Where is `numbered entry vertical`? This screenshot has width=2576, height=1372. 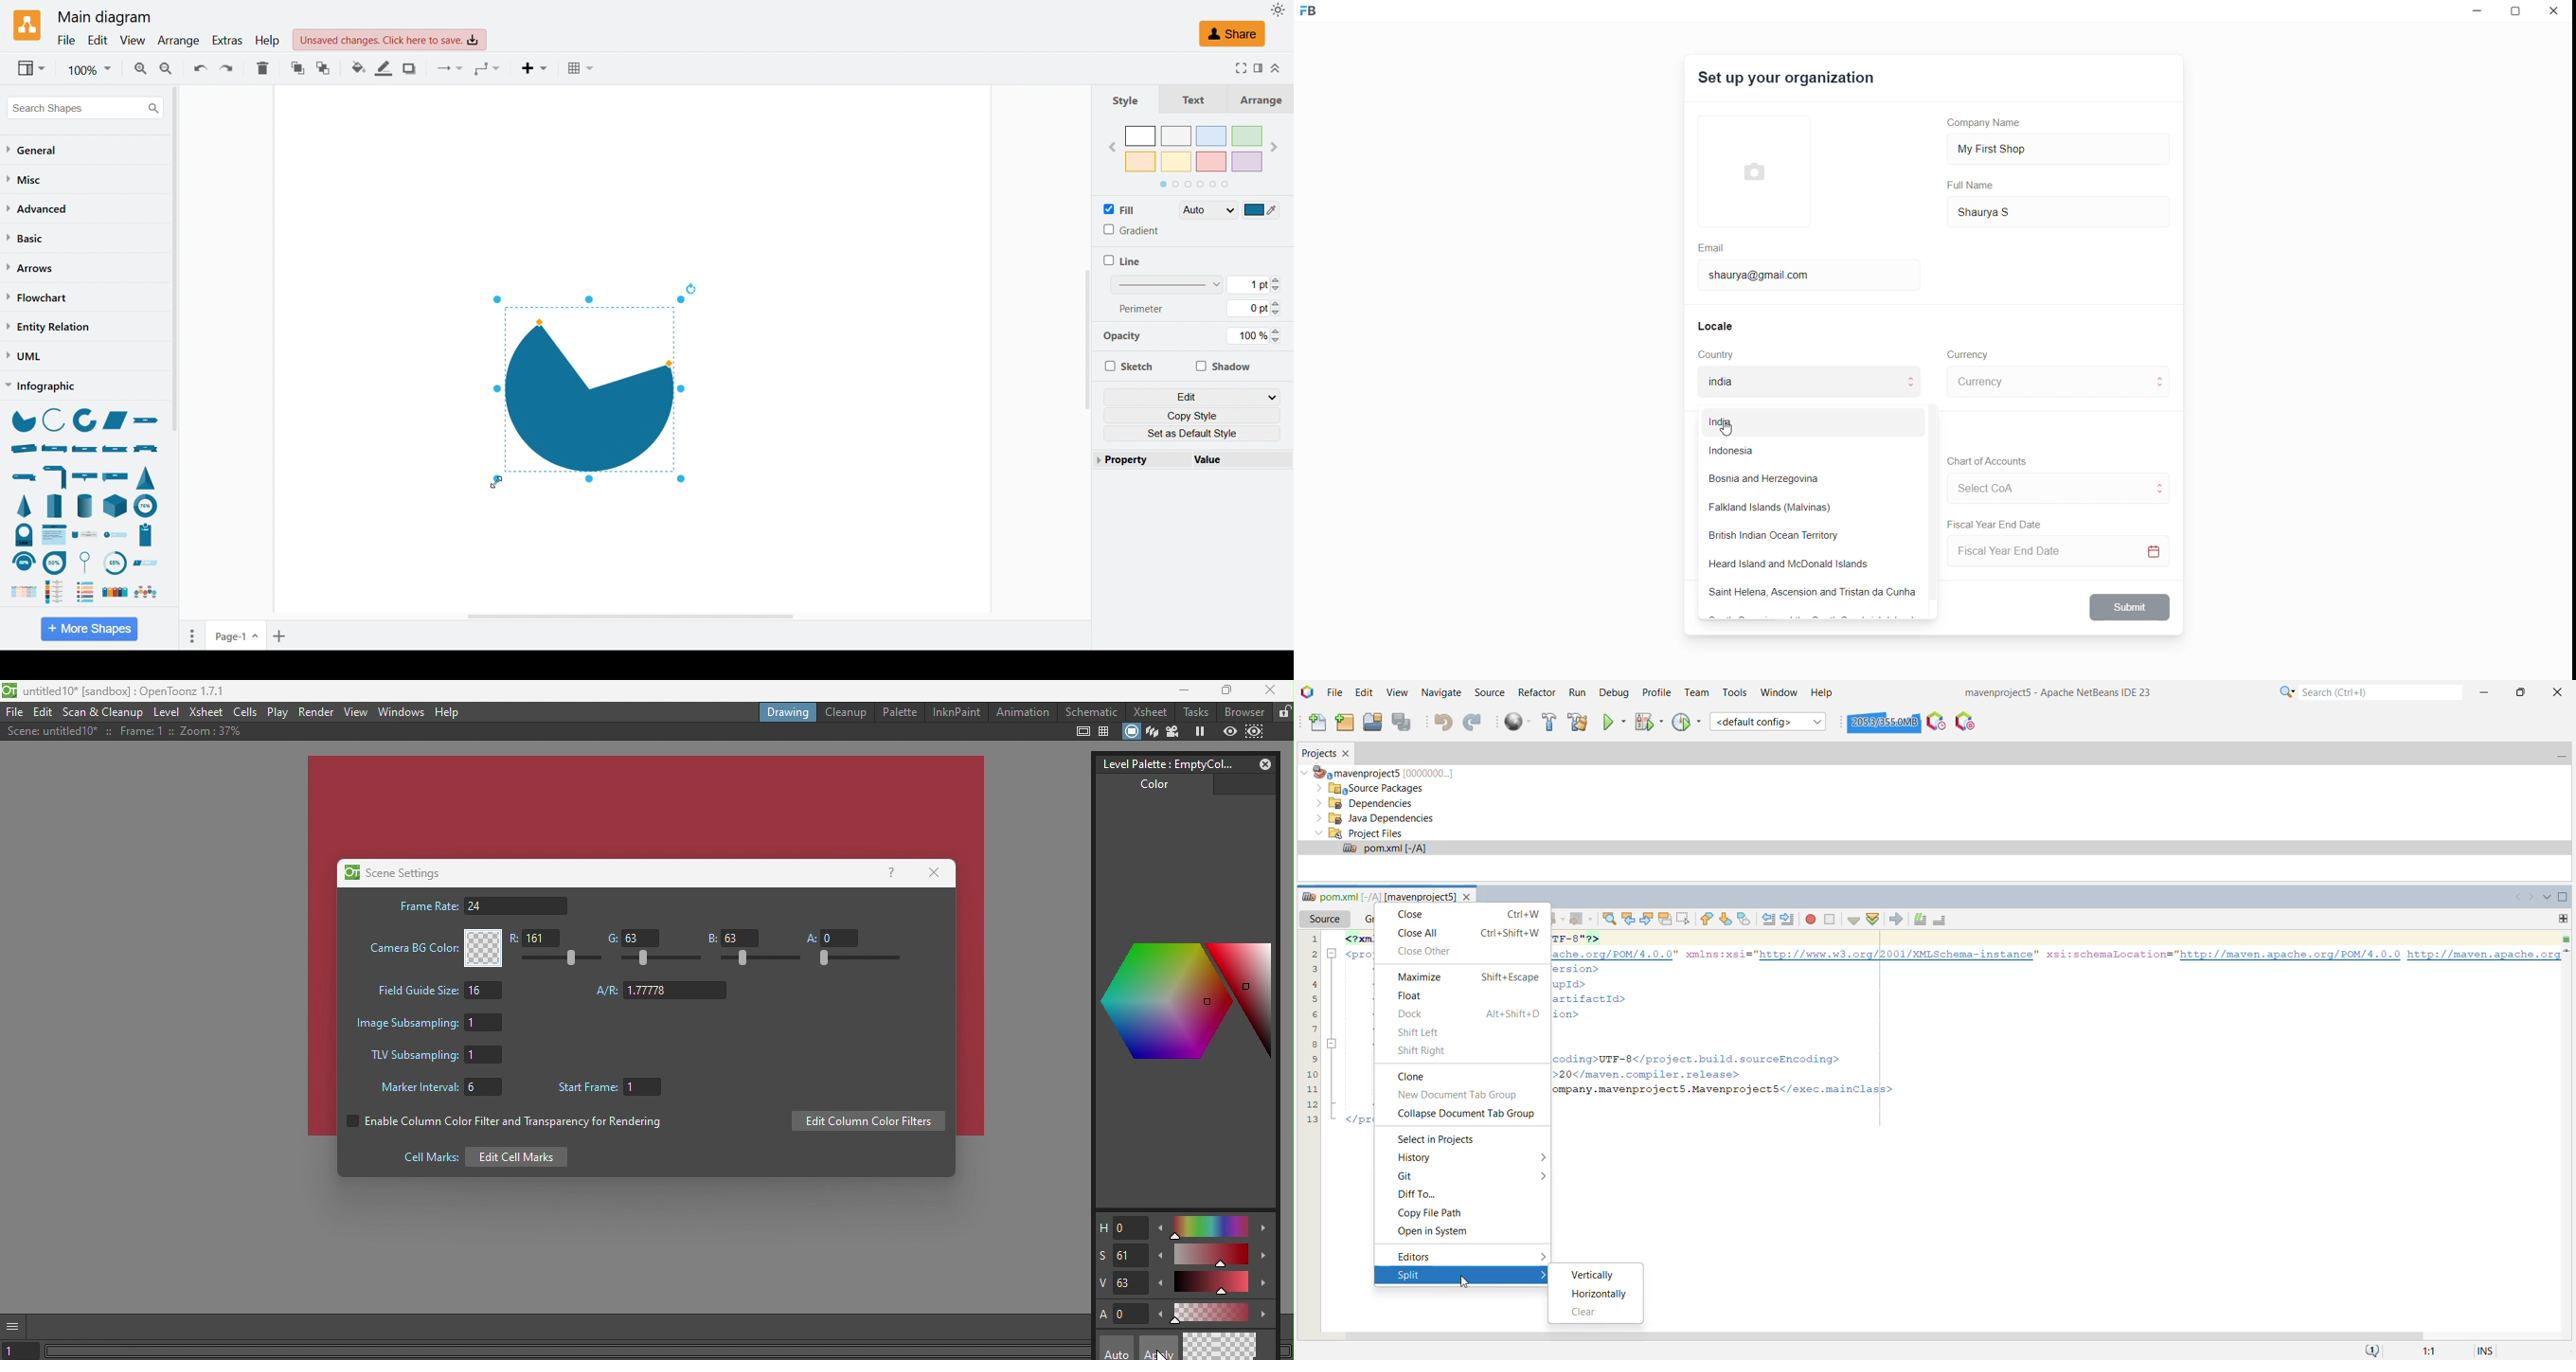
numbered entry vertical is located at coordinates (146, 536).